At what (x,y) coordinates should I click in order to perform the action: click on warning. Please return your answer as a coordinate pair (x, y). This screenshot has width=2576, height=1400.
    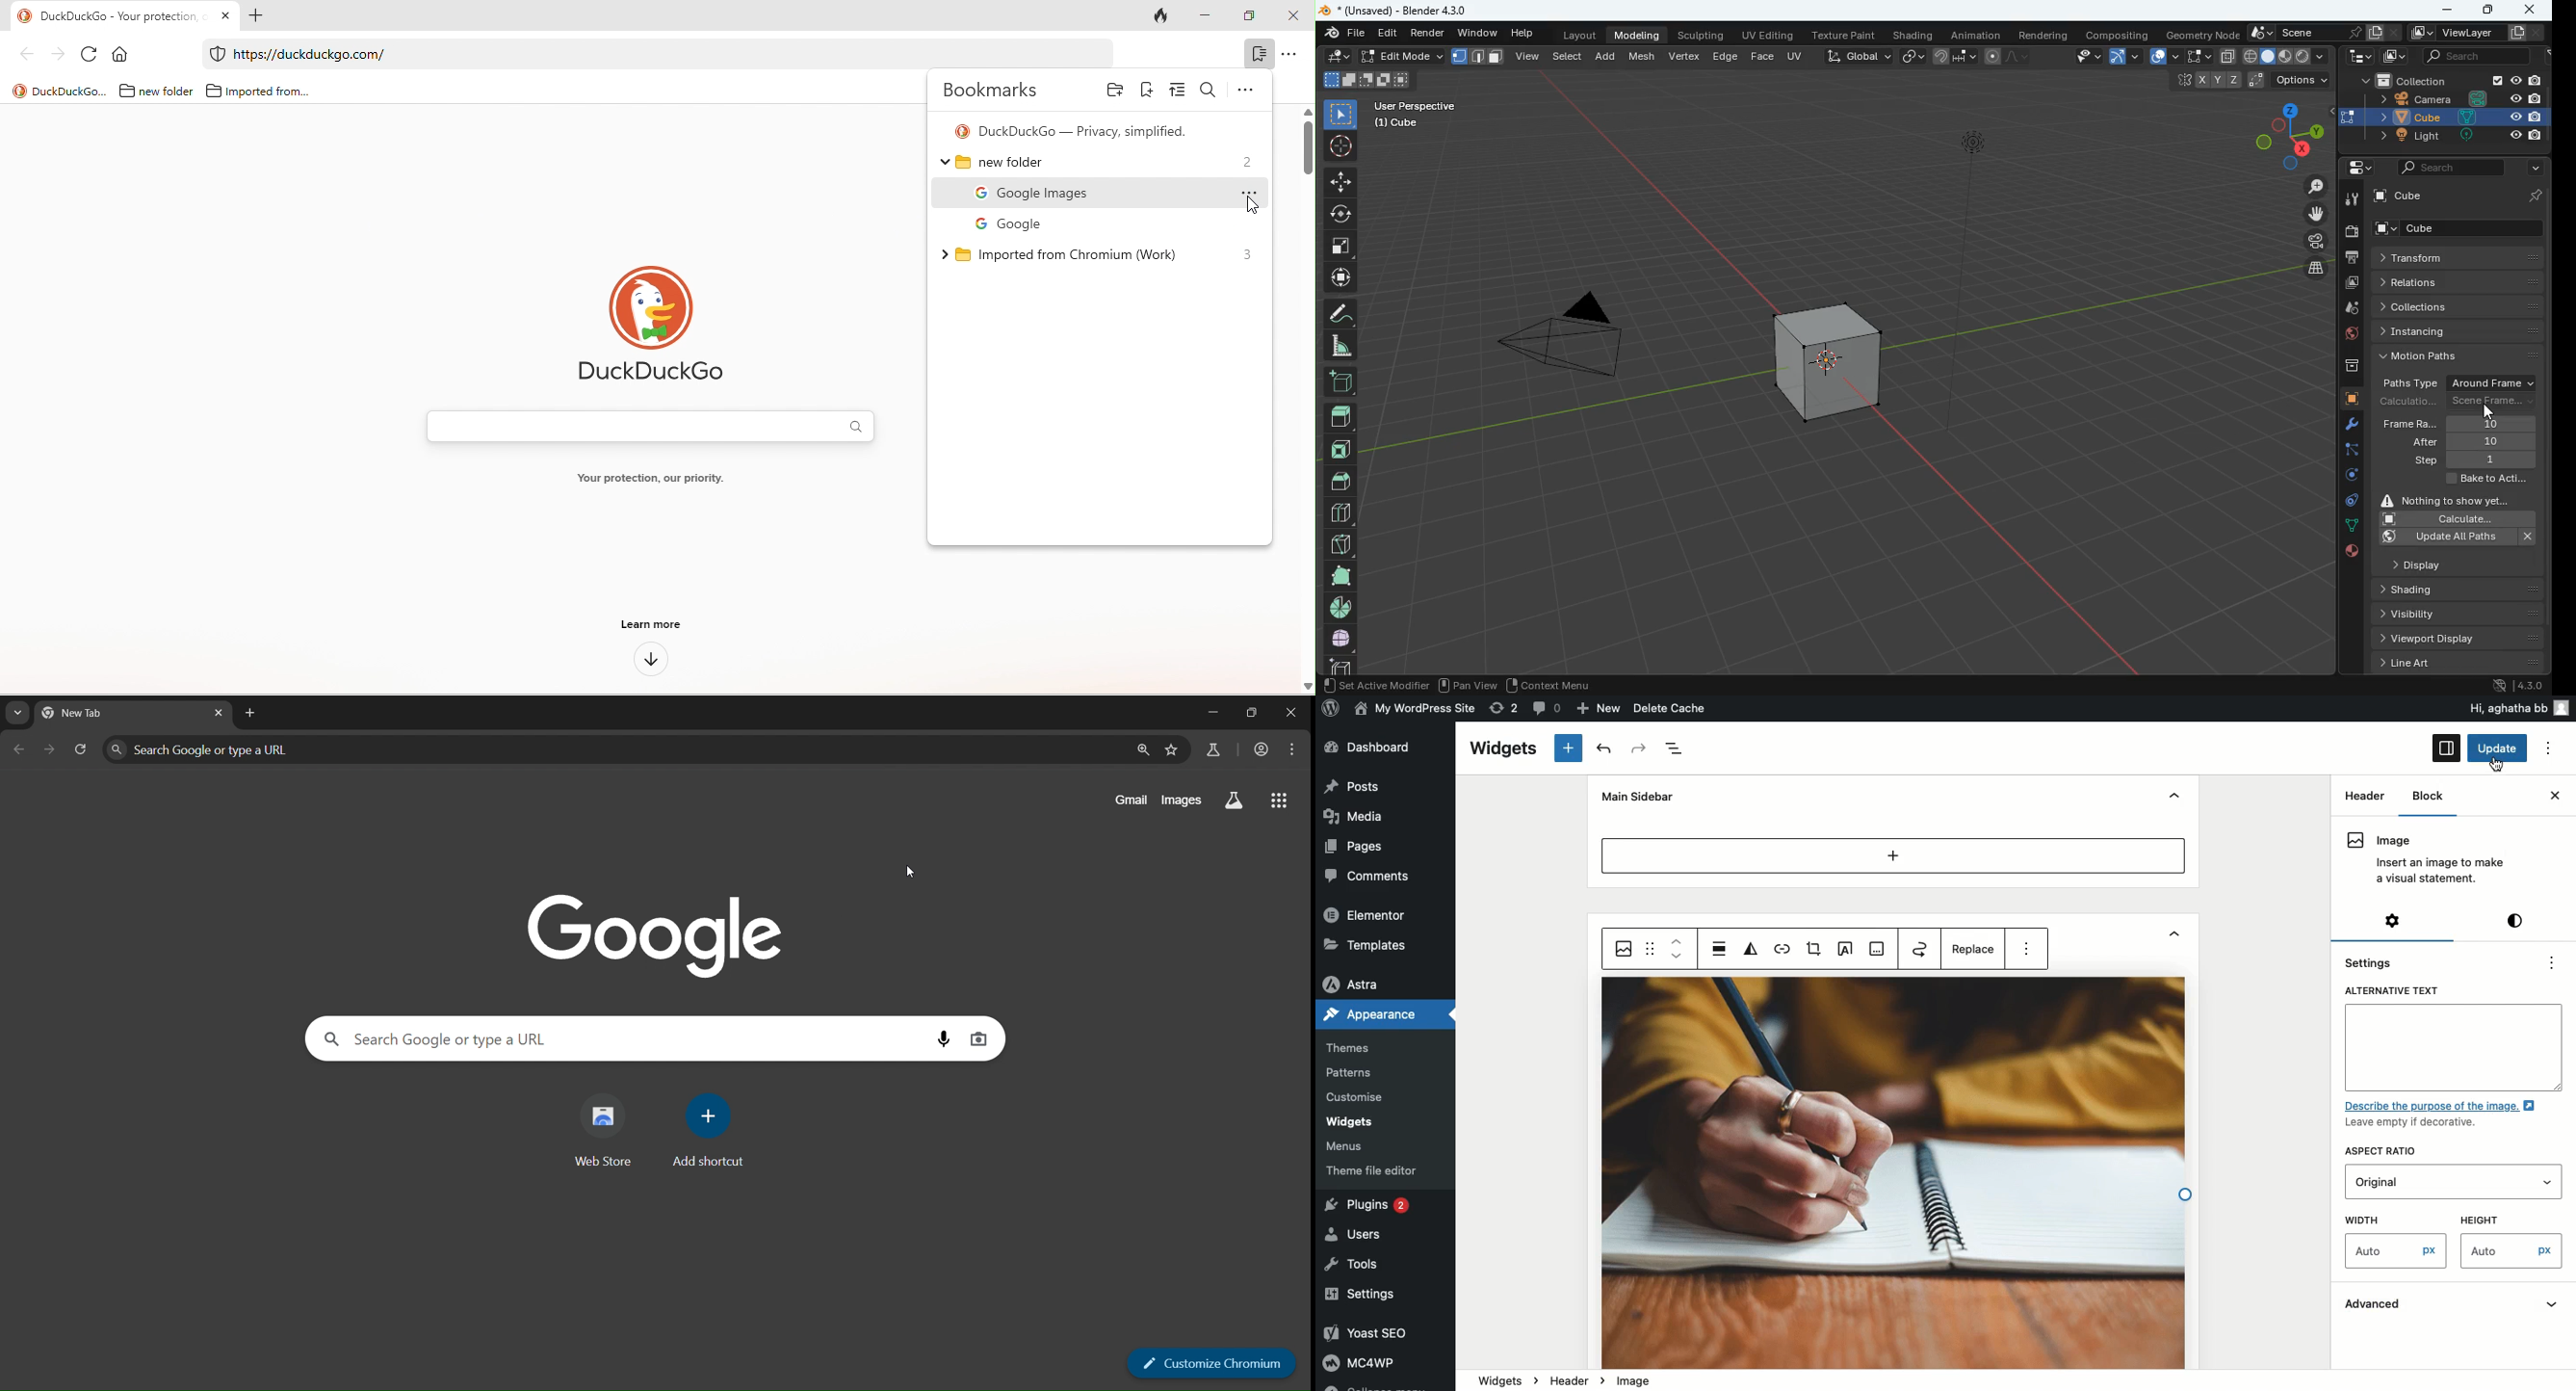
    Looking at the image, I should click on (2454, 499).